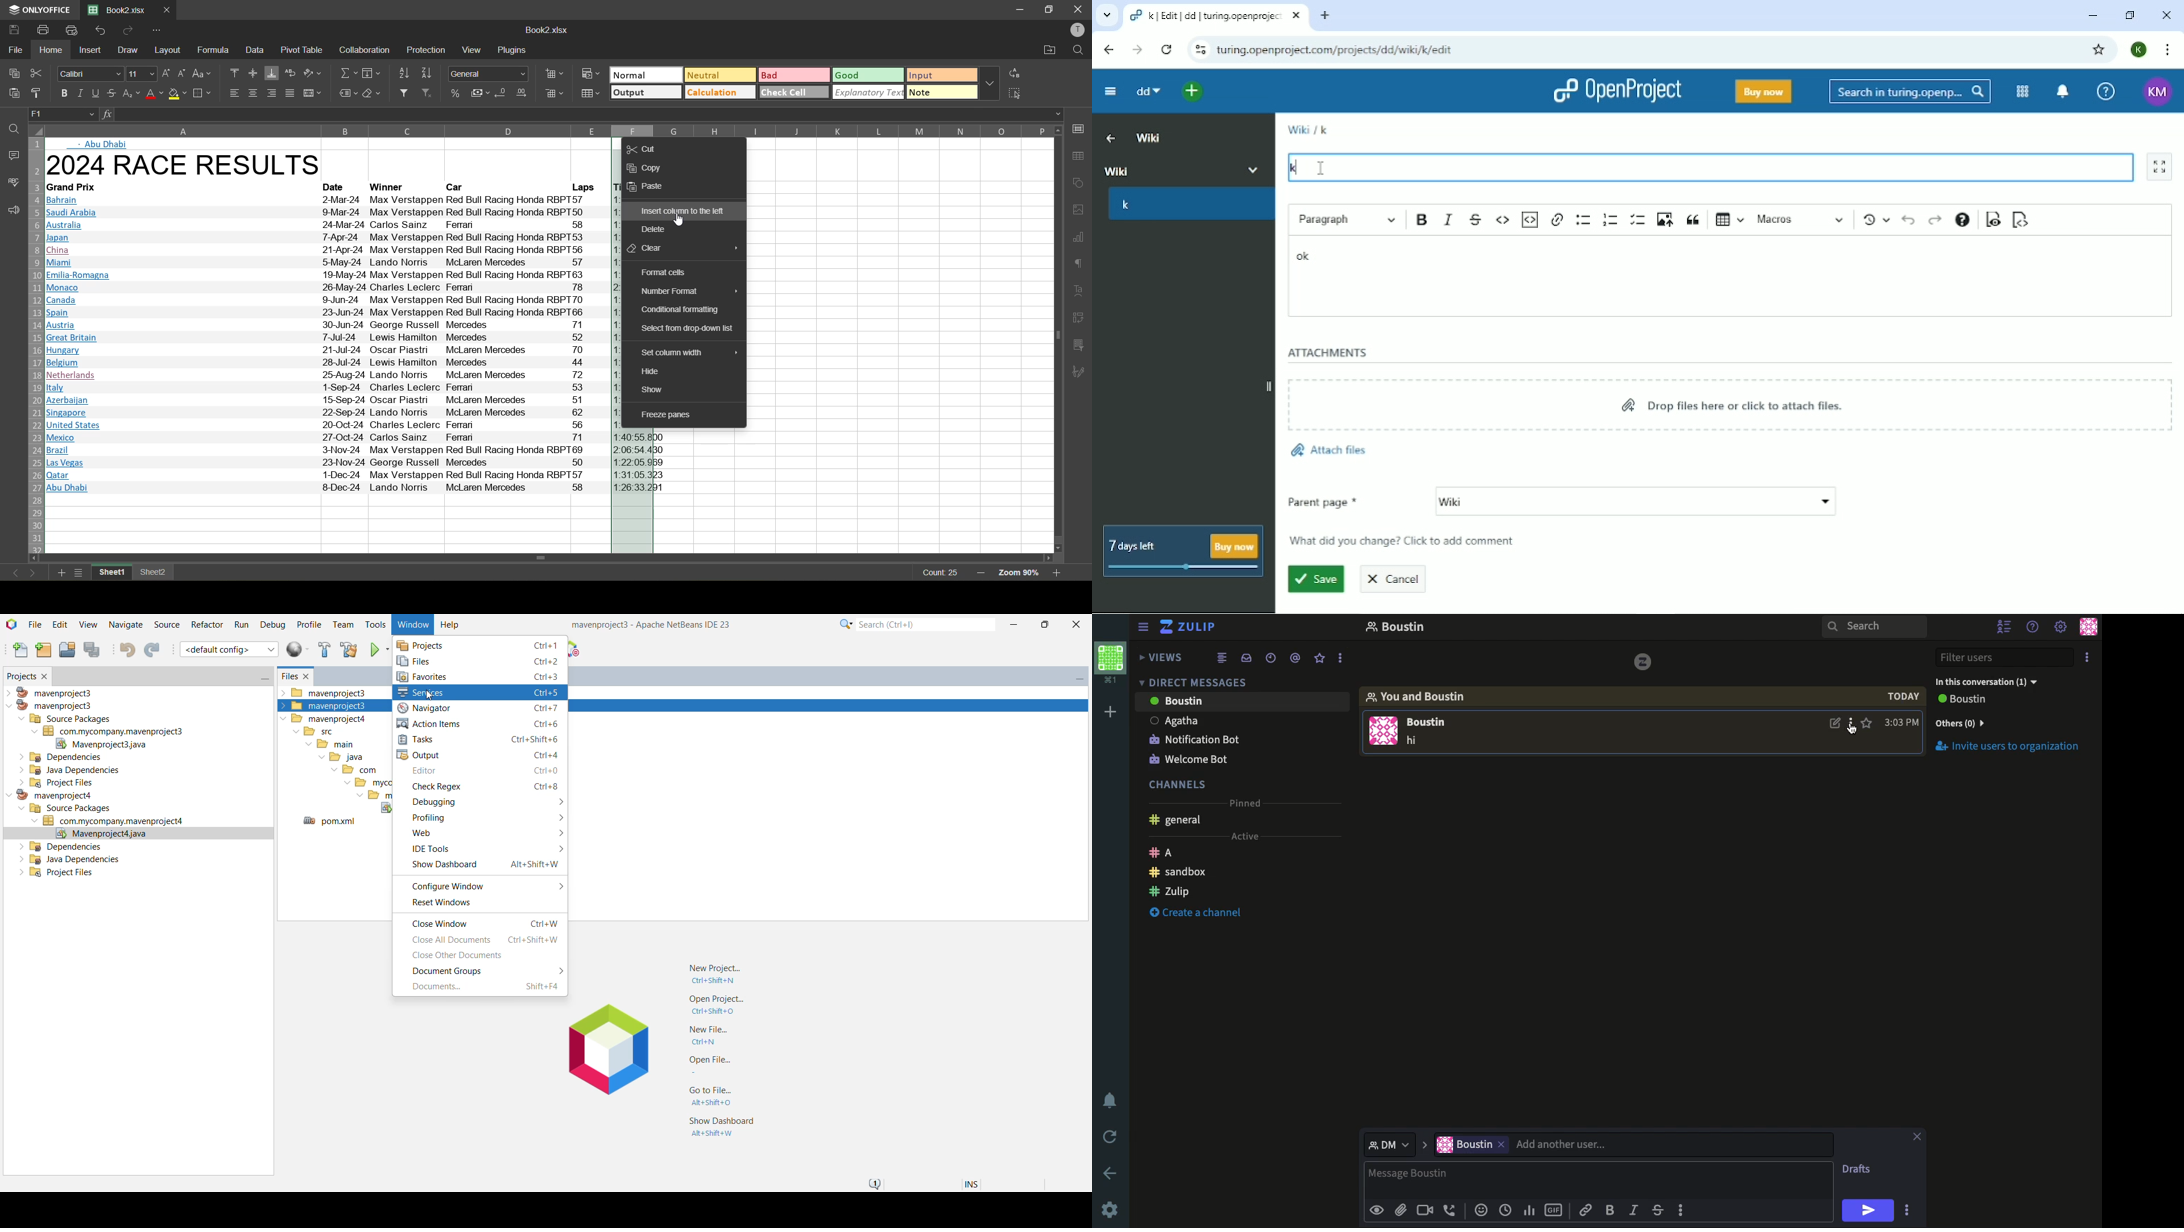  Describe the element at coordinates (1997, 681) in the screenshot. I see `In this conversation` at that location.